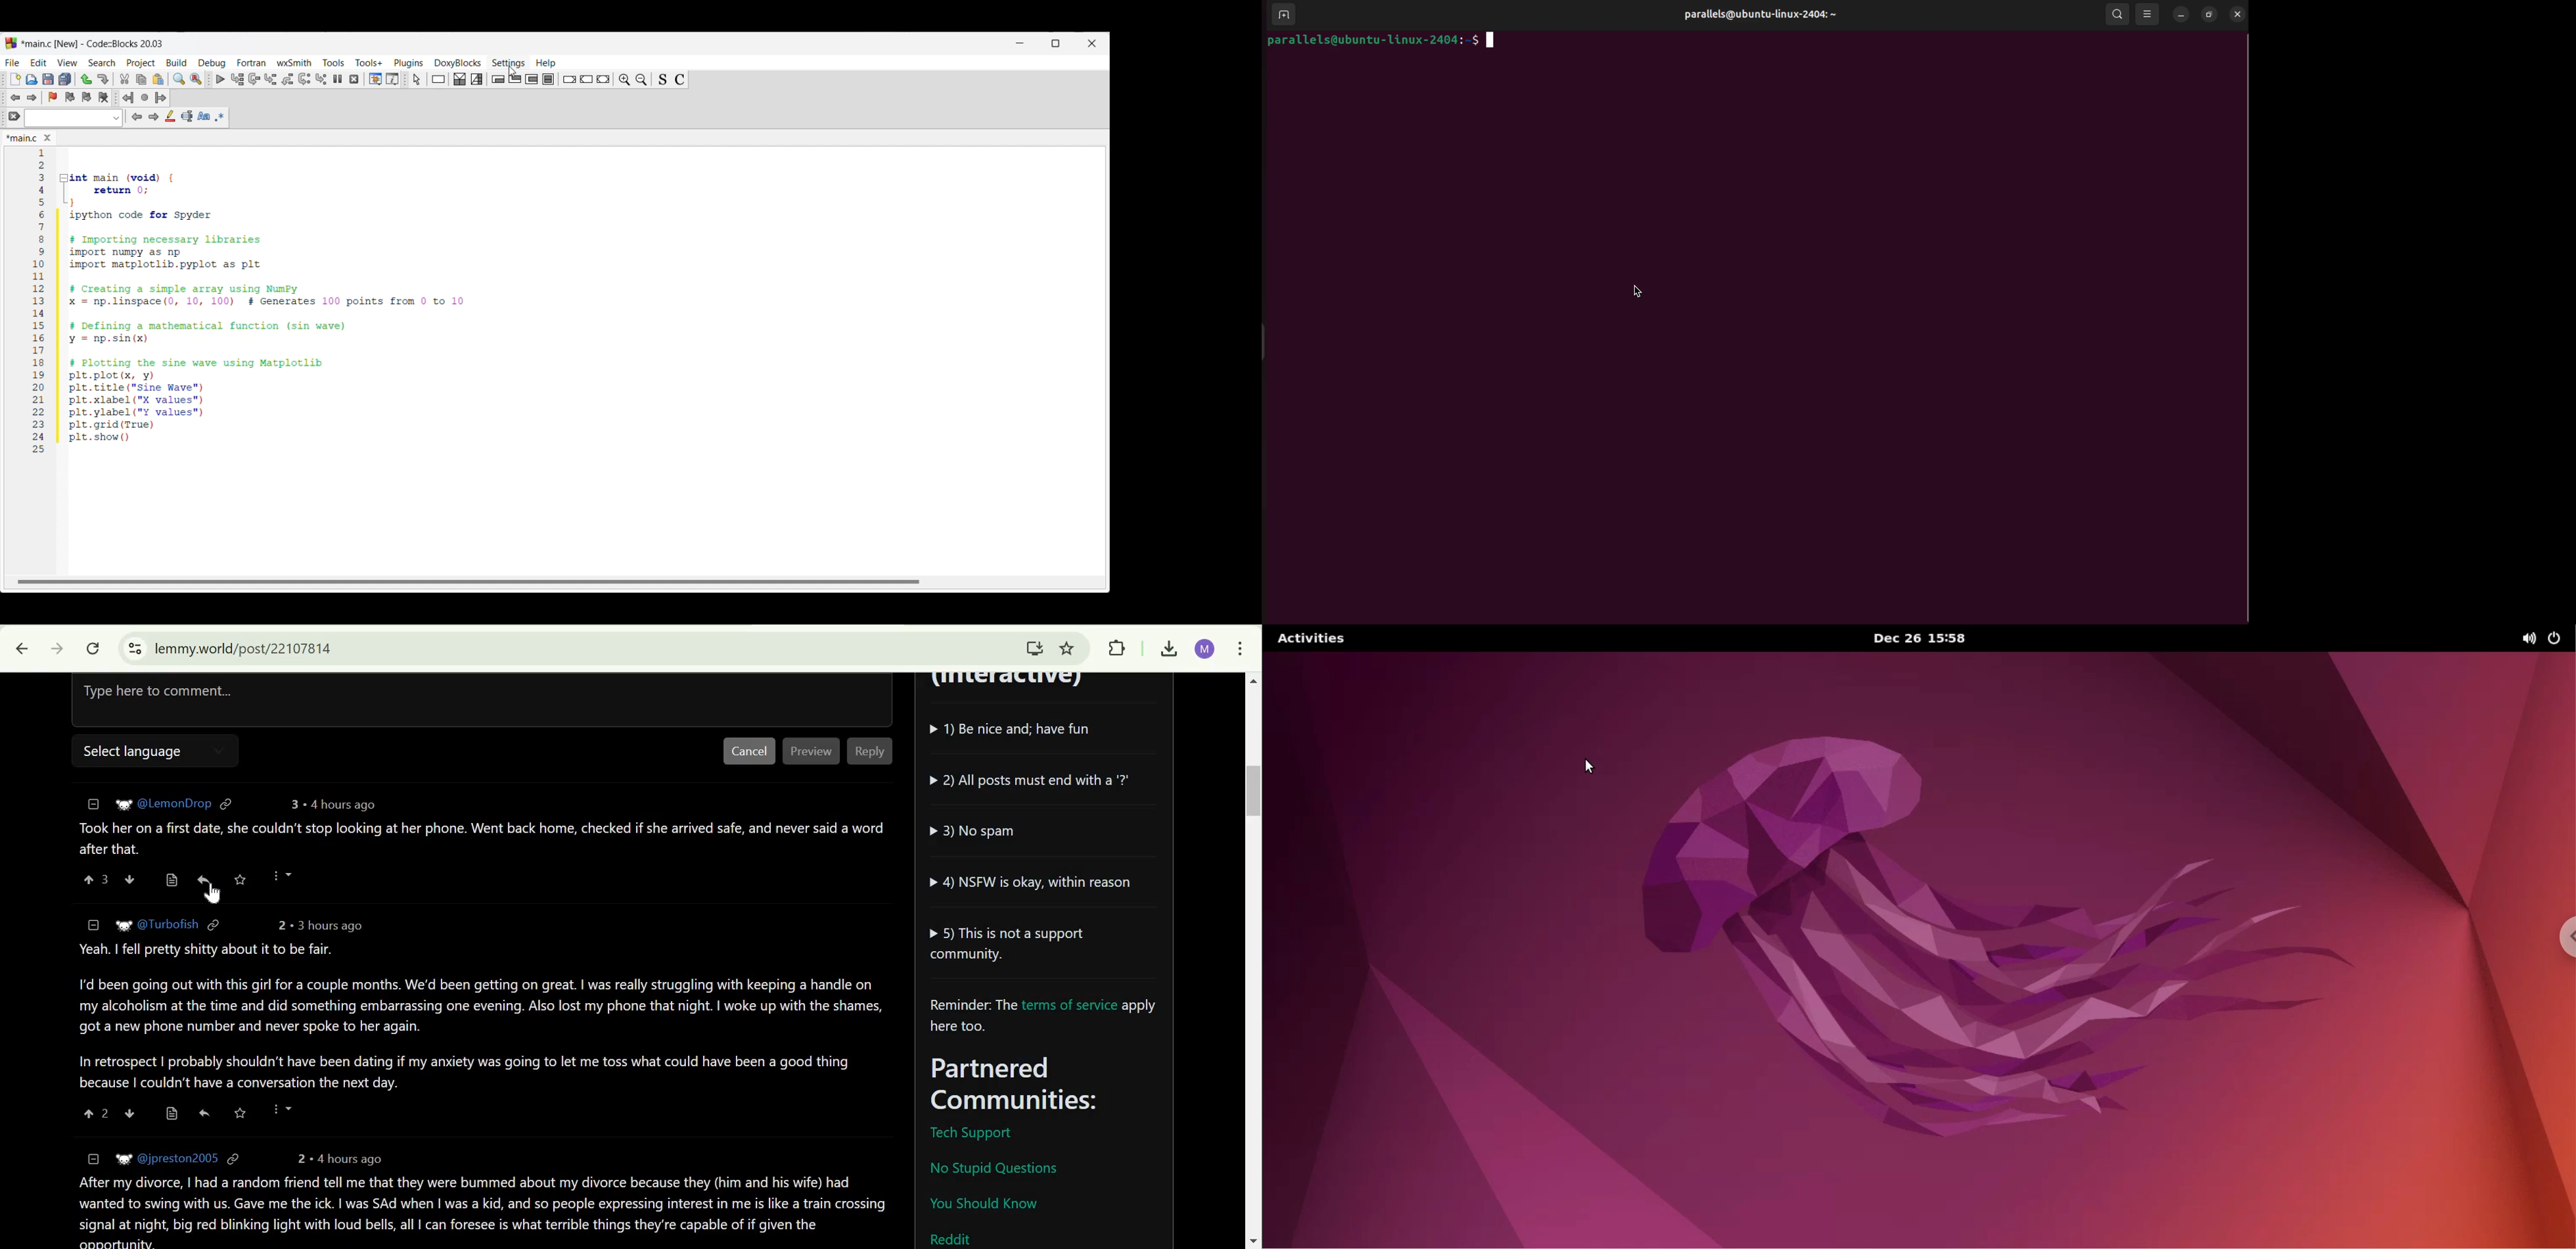 The height and width of the screenshot is (1260, 2576). What do you see at coordinates (1050, 1085) in the screenshot?
I see `Parterned Communities` at bounding box center [1050, 1085].